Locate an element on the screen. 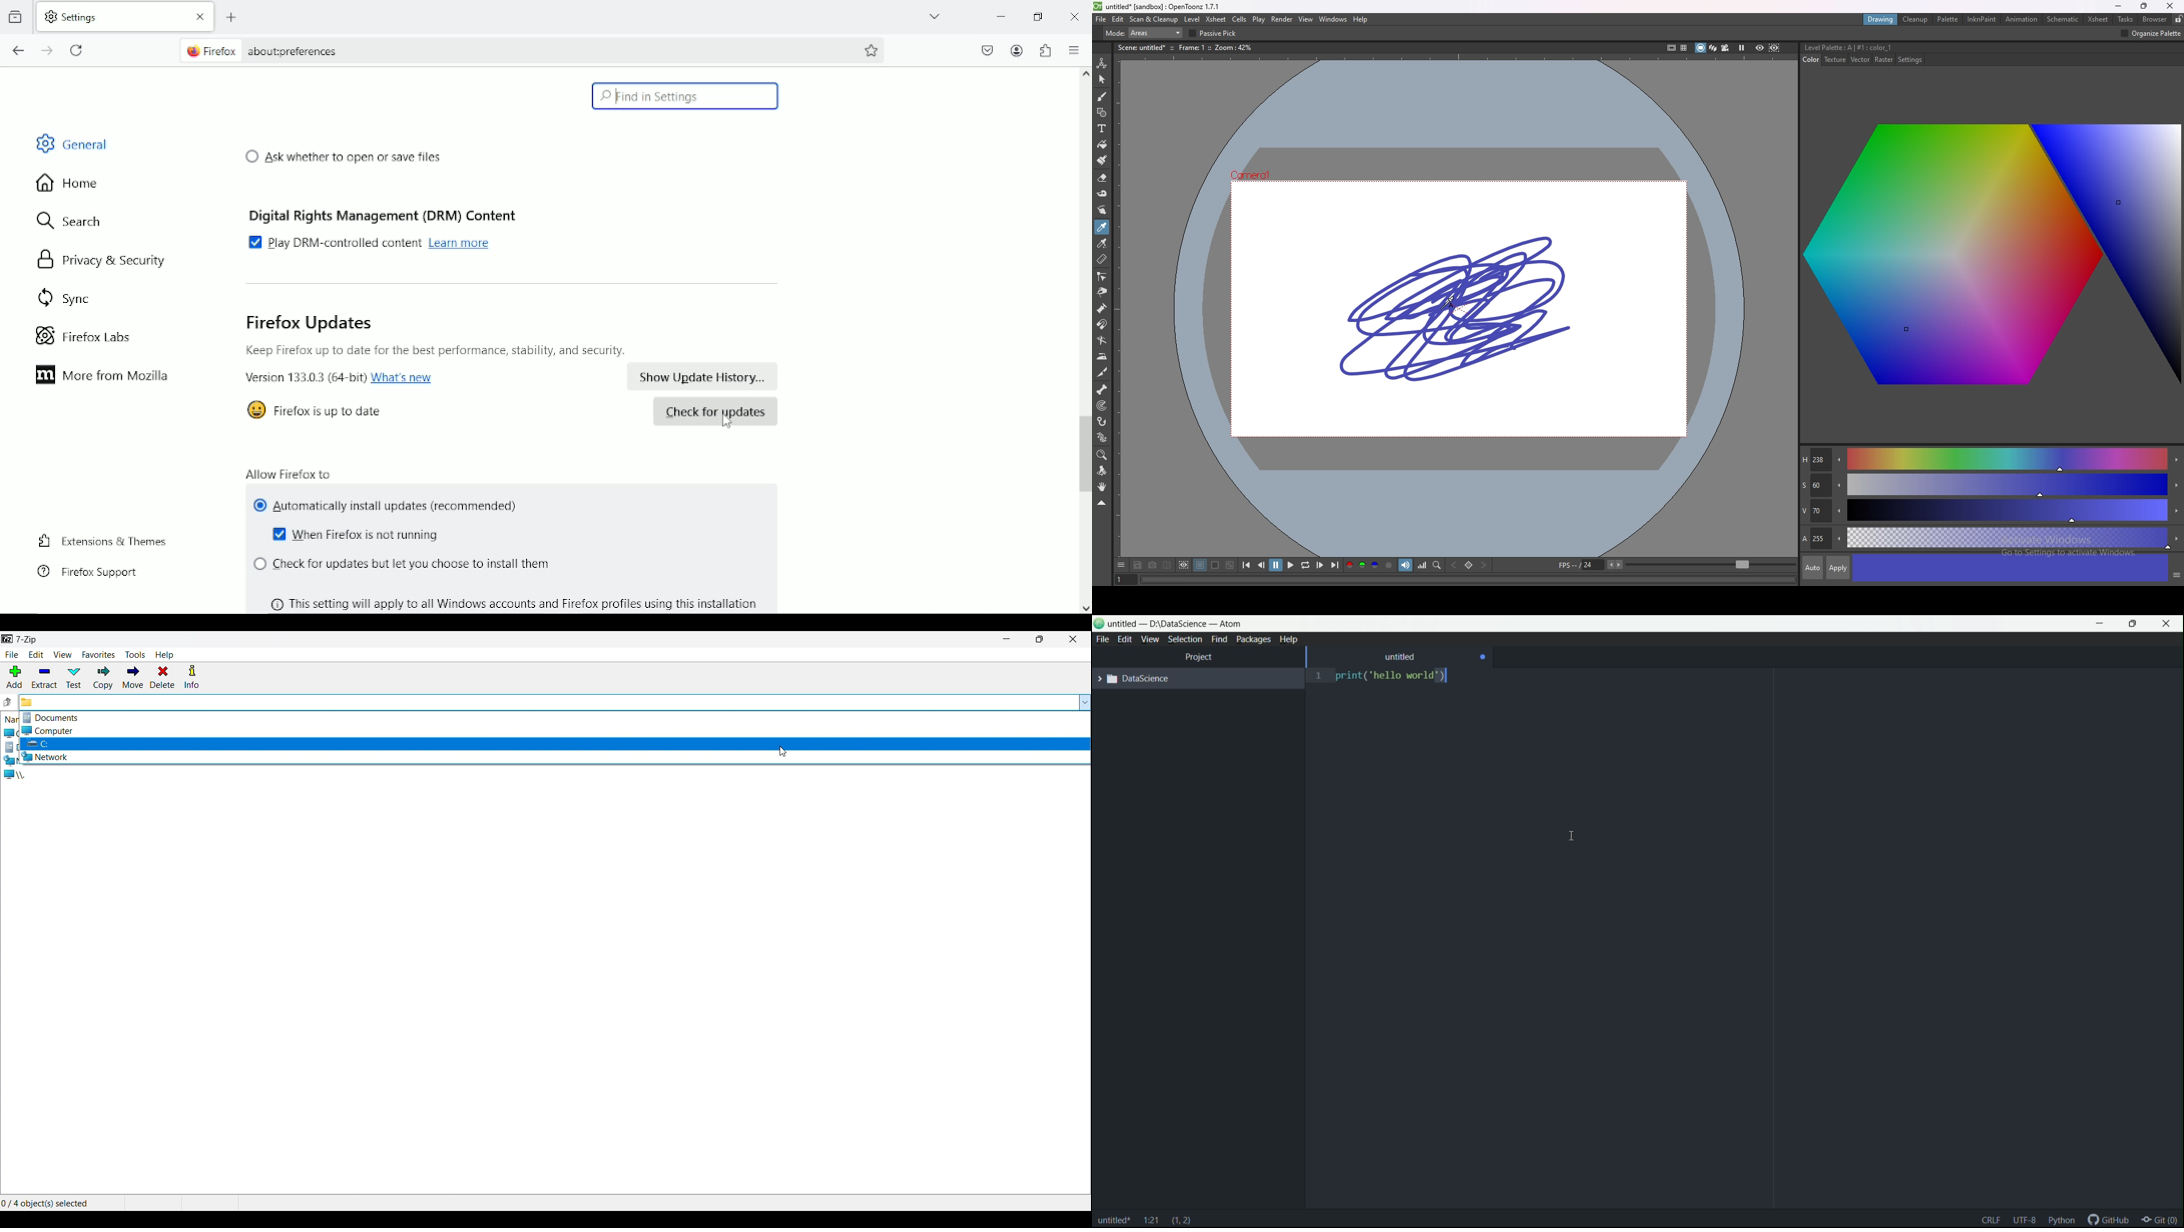 This screenshot has width=2184, height=1232. open application menu is located at coordinates (1072, 50).